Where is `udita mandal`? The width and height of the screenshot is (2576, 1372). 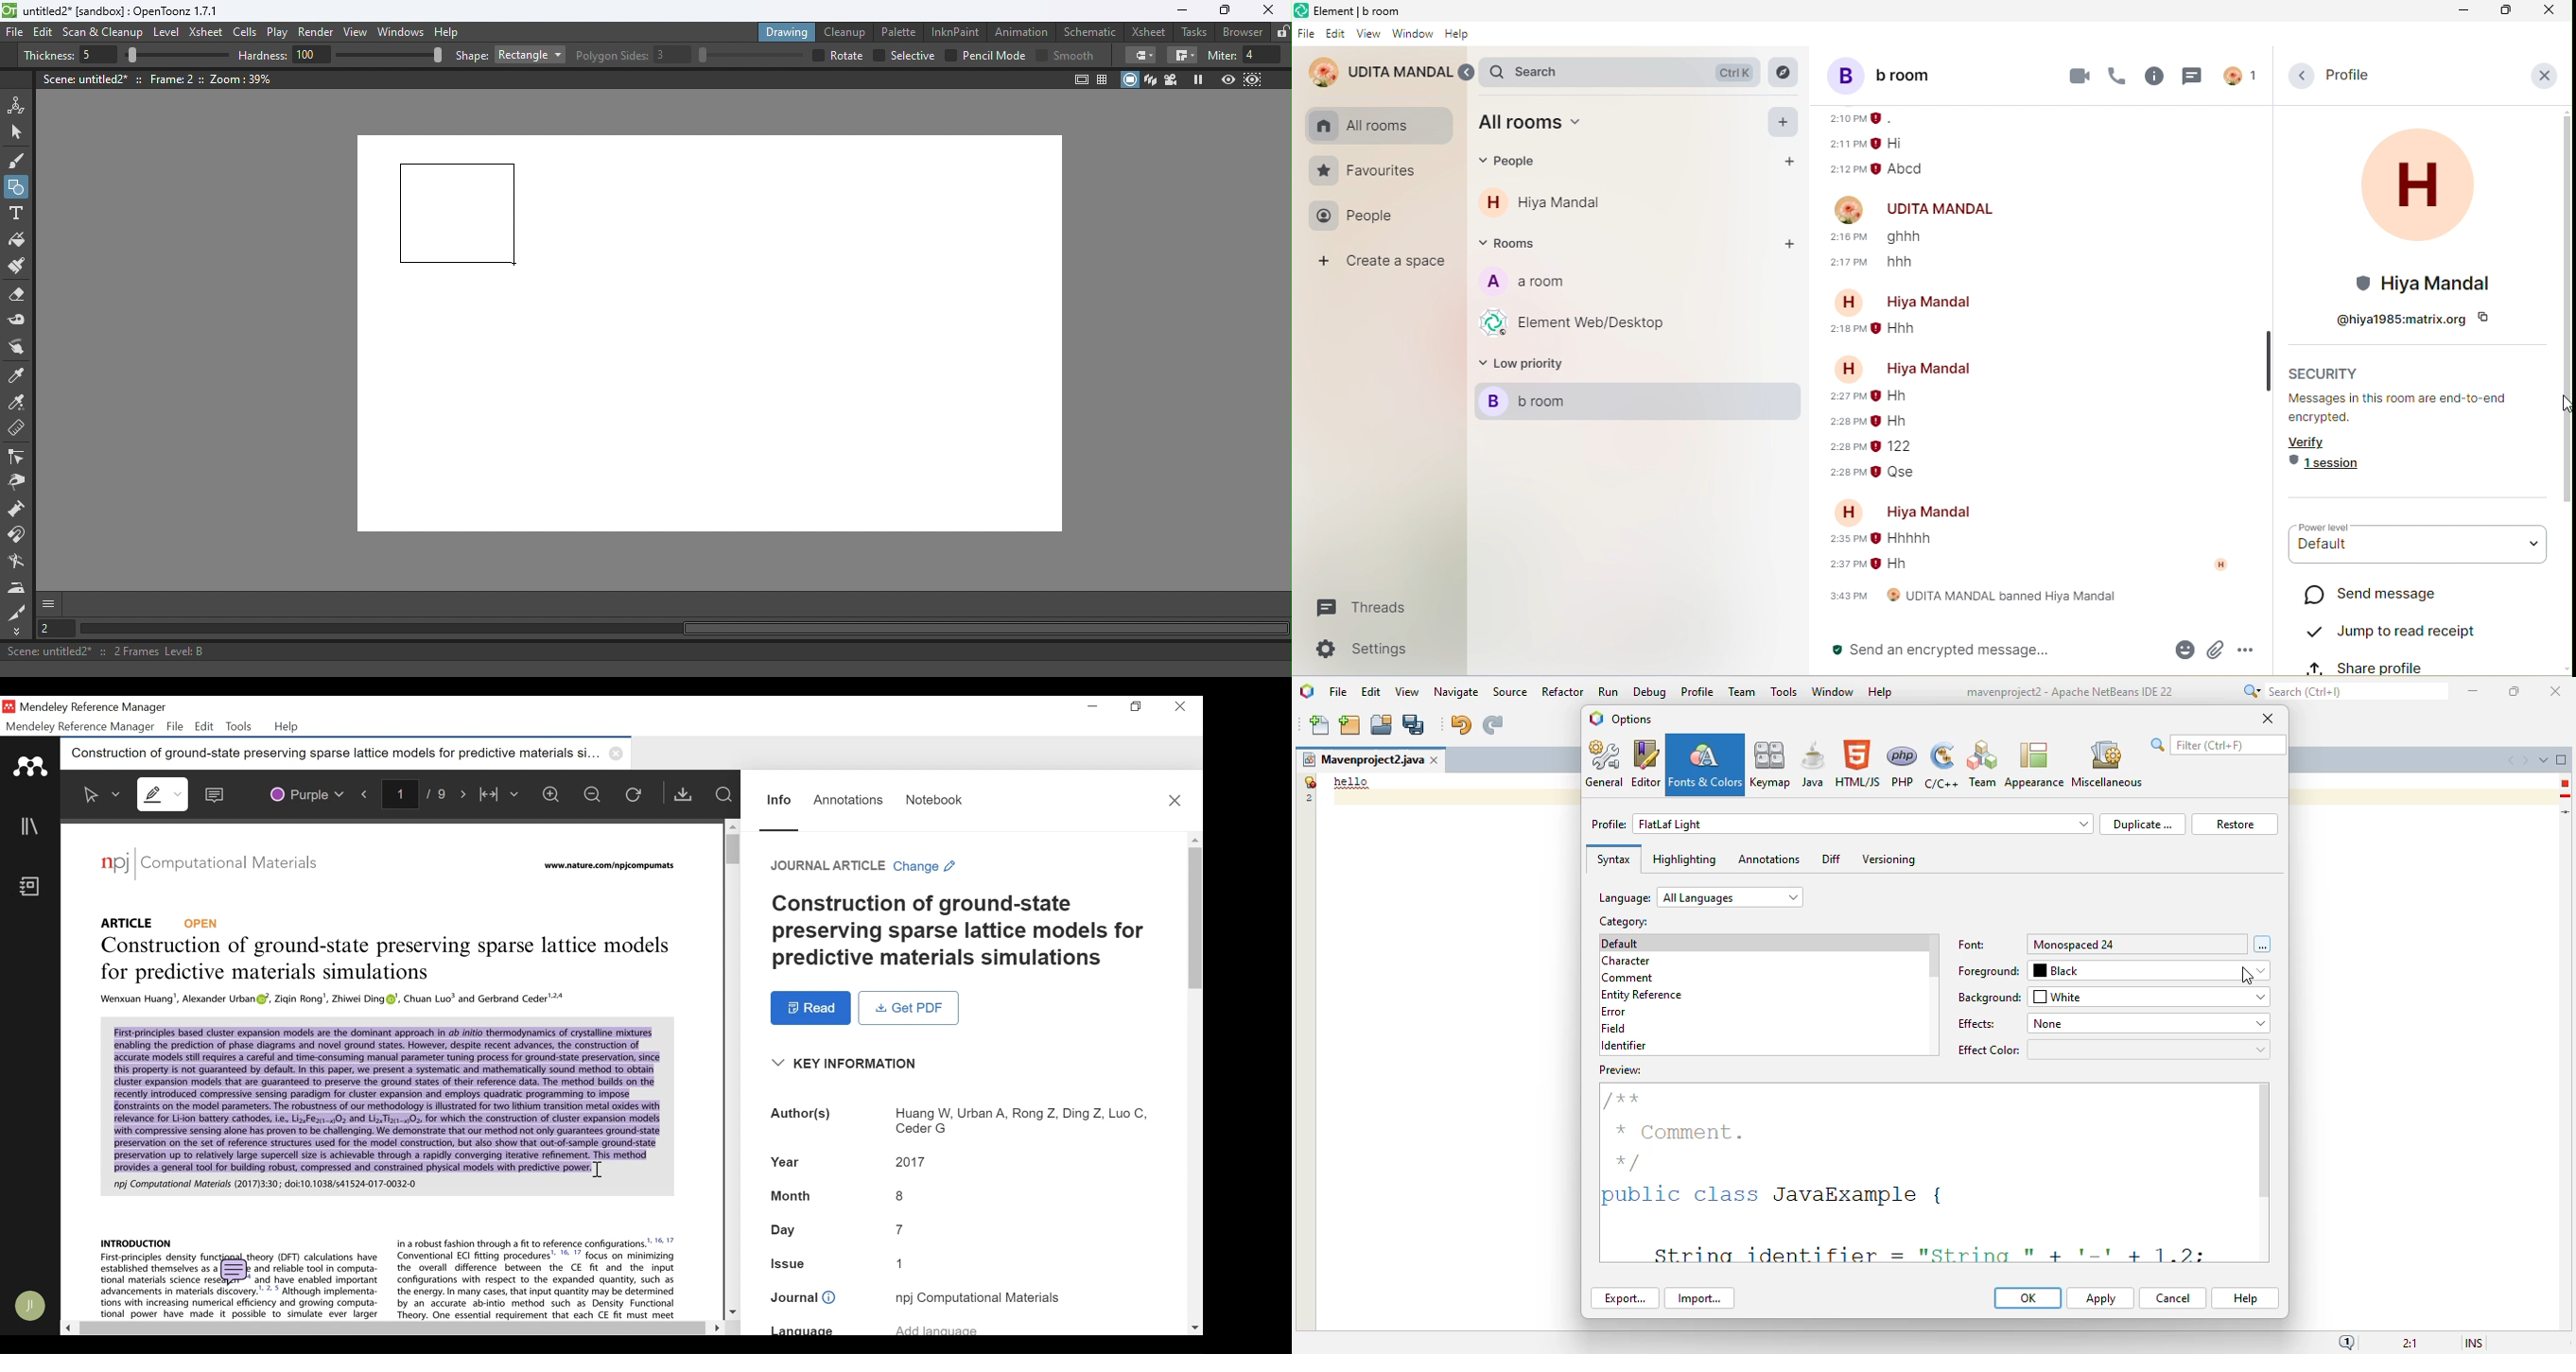 udita mandal is located at coordinates (1944, 210).